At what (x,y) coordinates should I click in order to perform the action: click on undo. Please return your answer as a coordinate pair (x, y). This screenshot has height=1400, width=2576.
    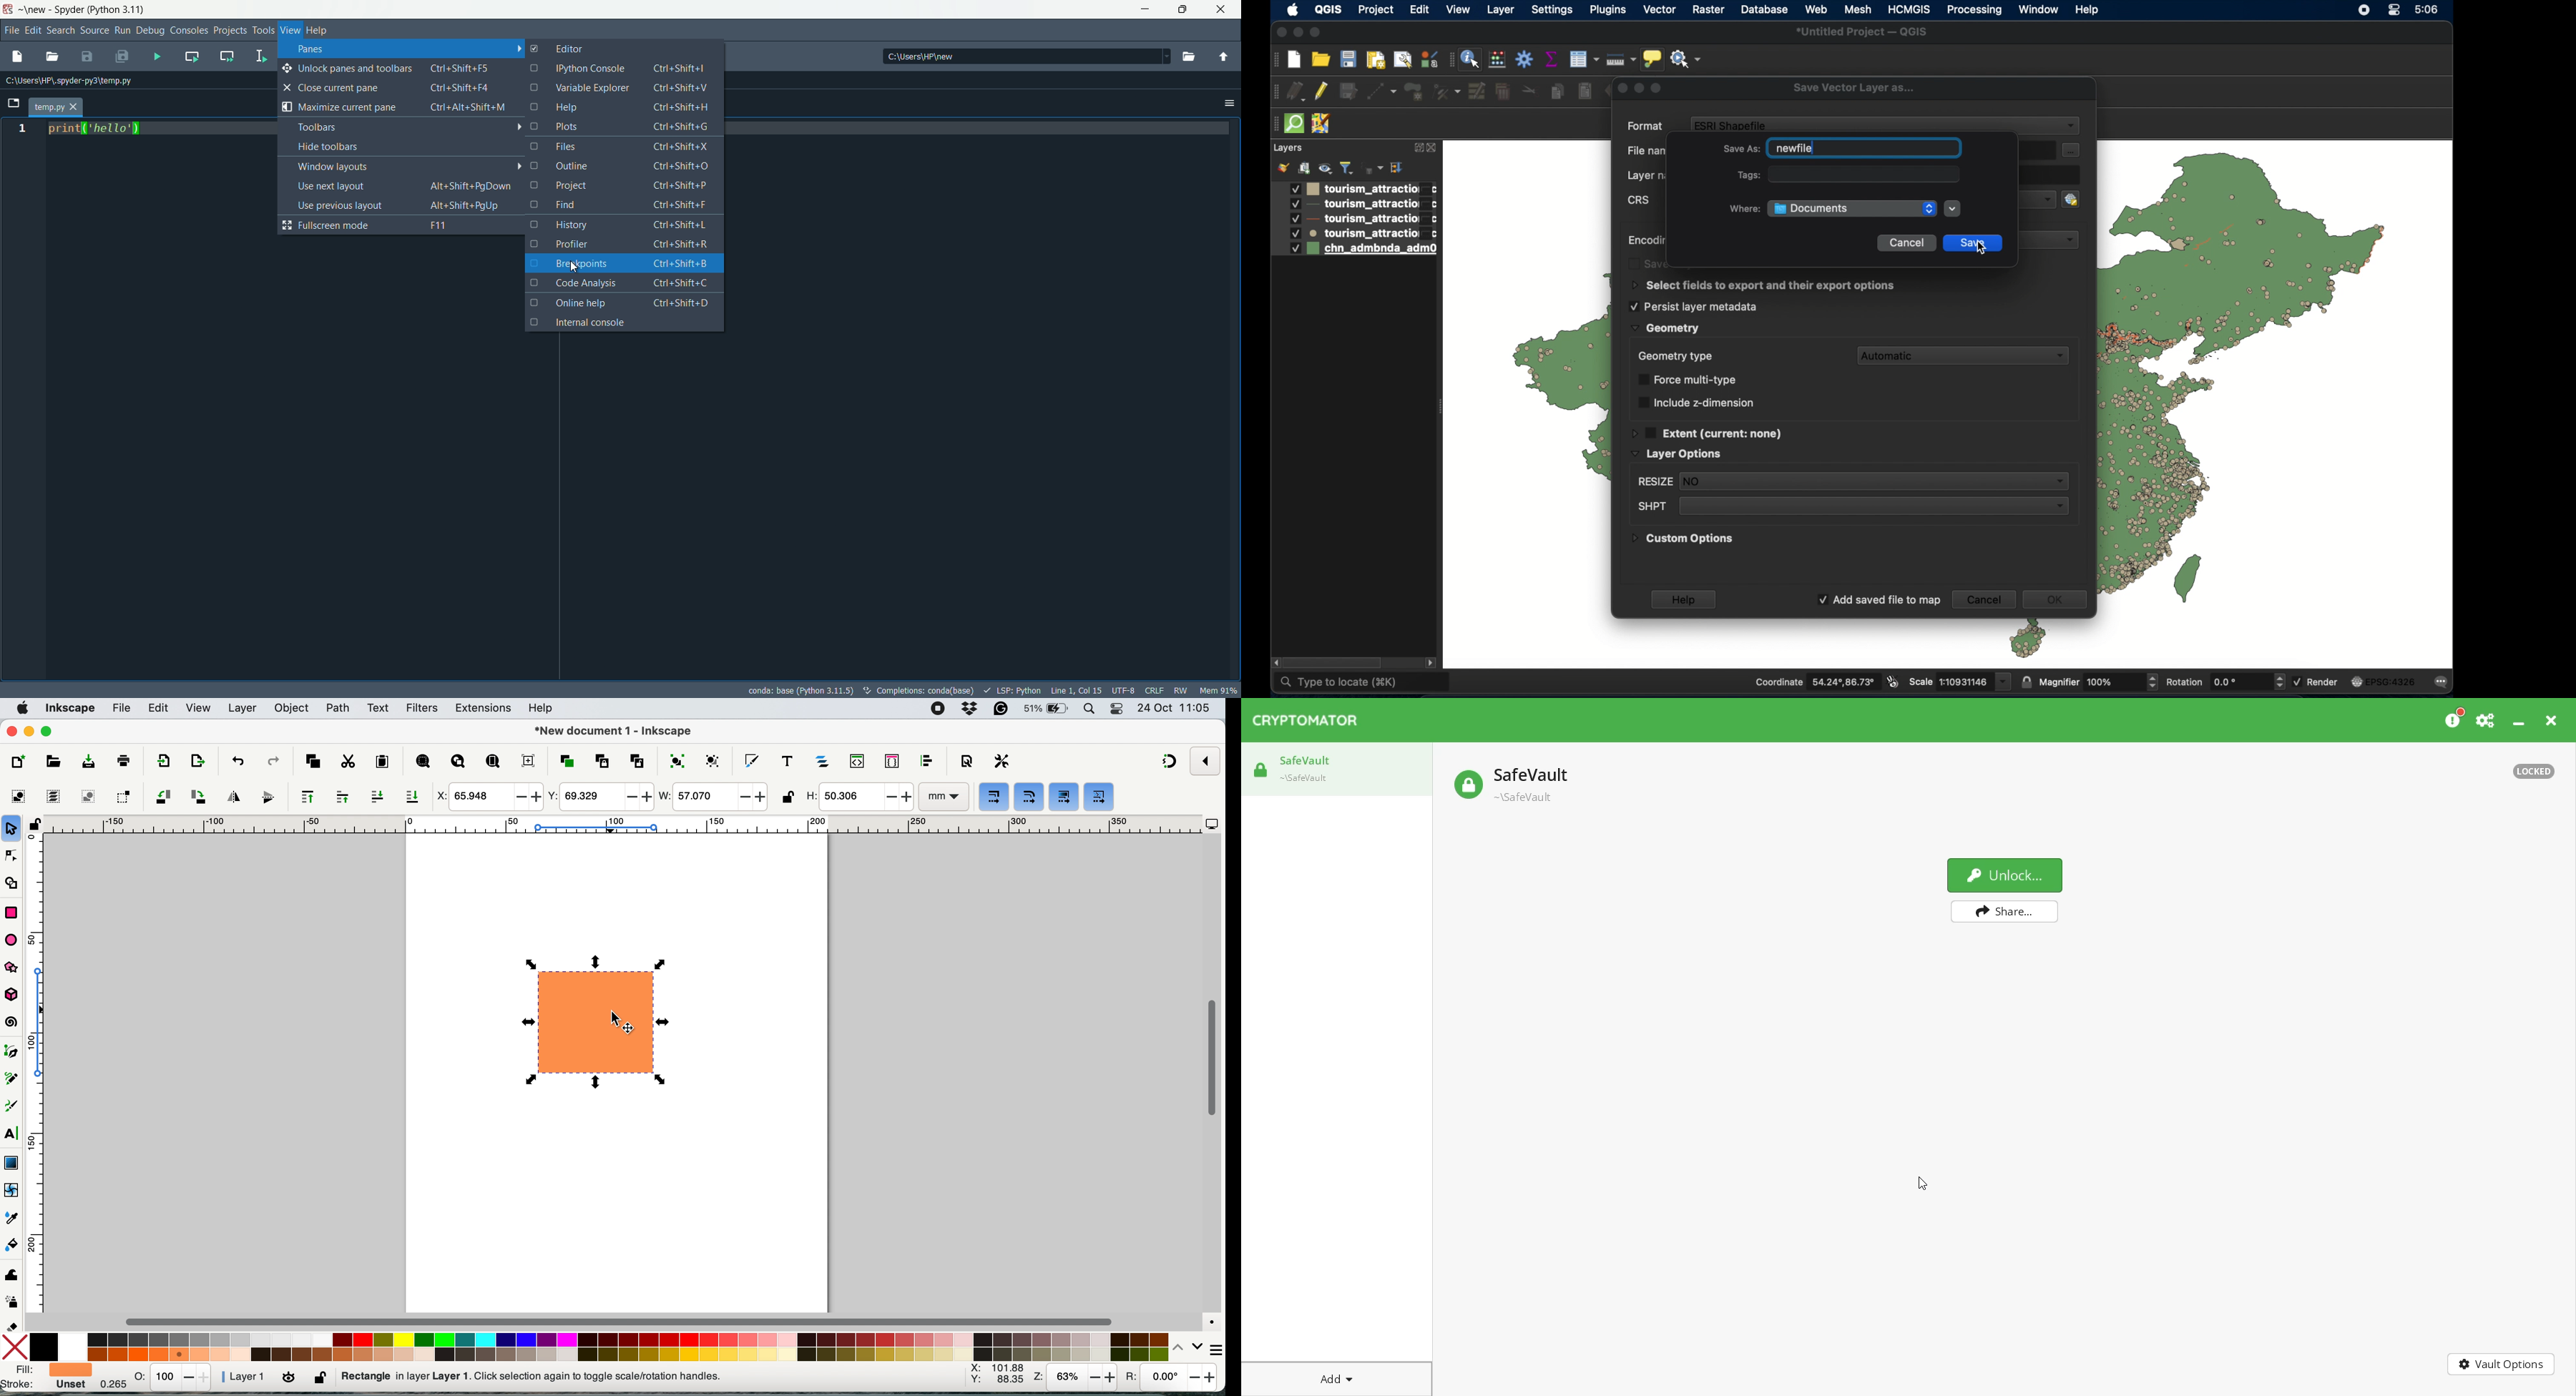
    Looking at the image, I should click on (237, 760).